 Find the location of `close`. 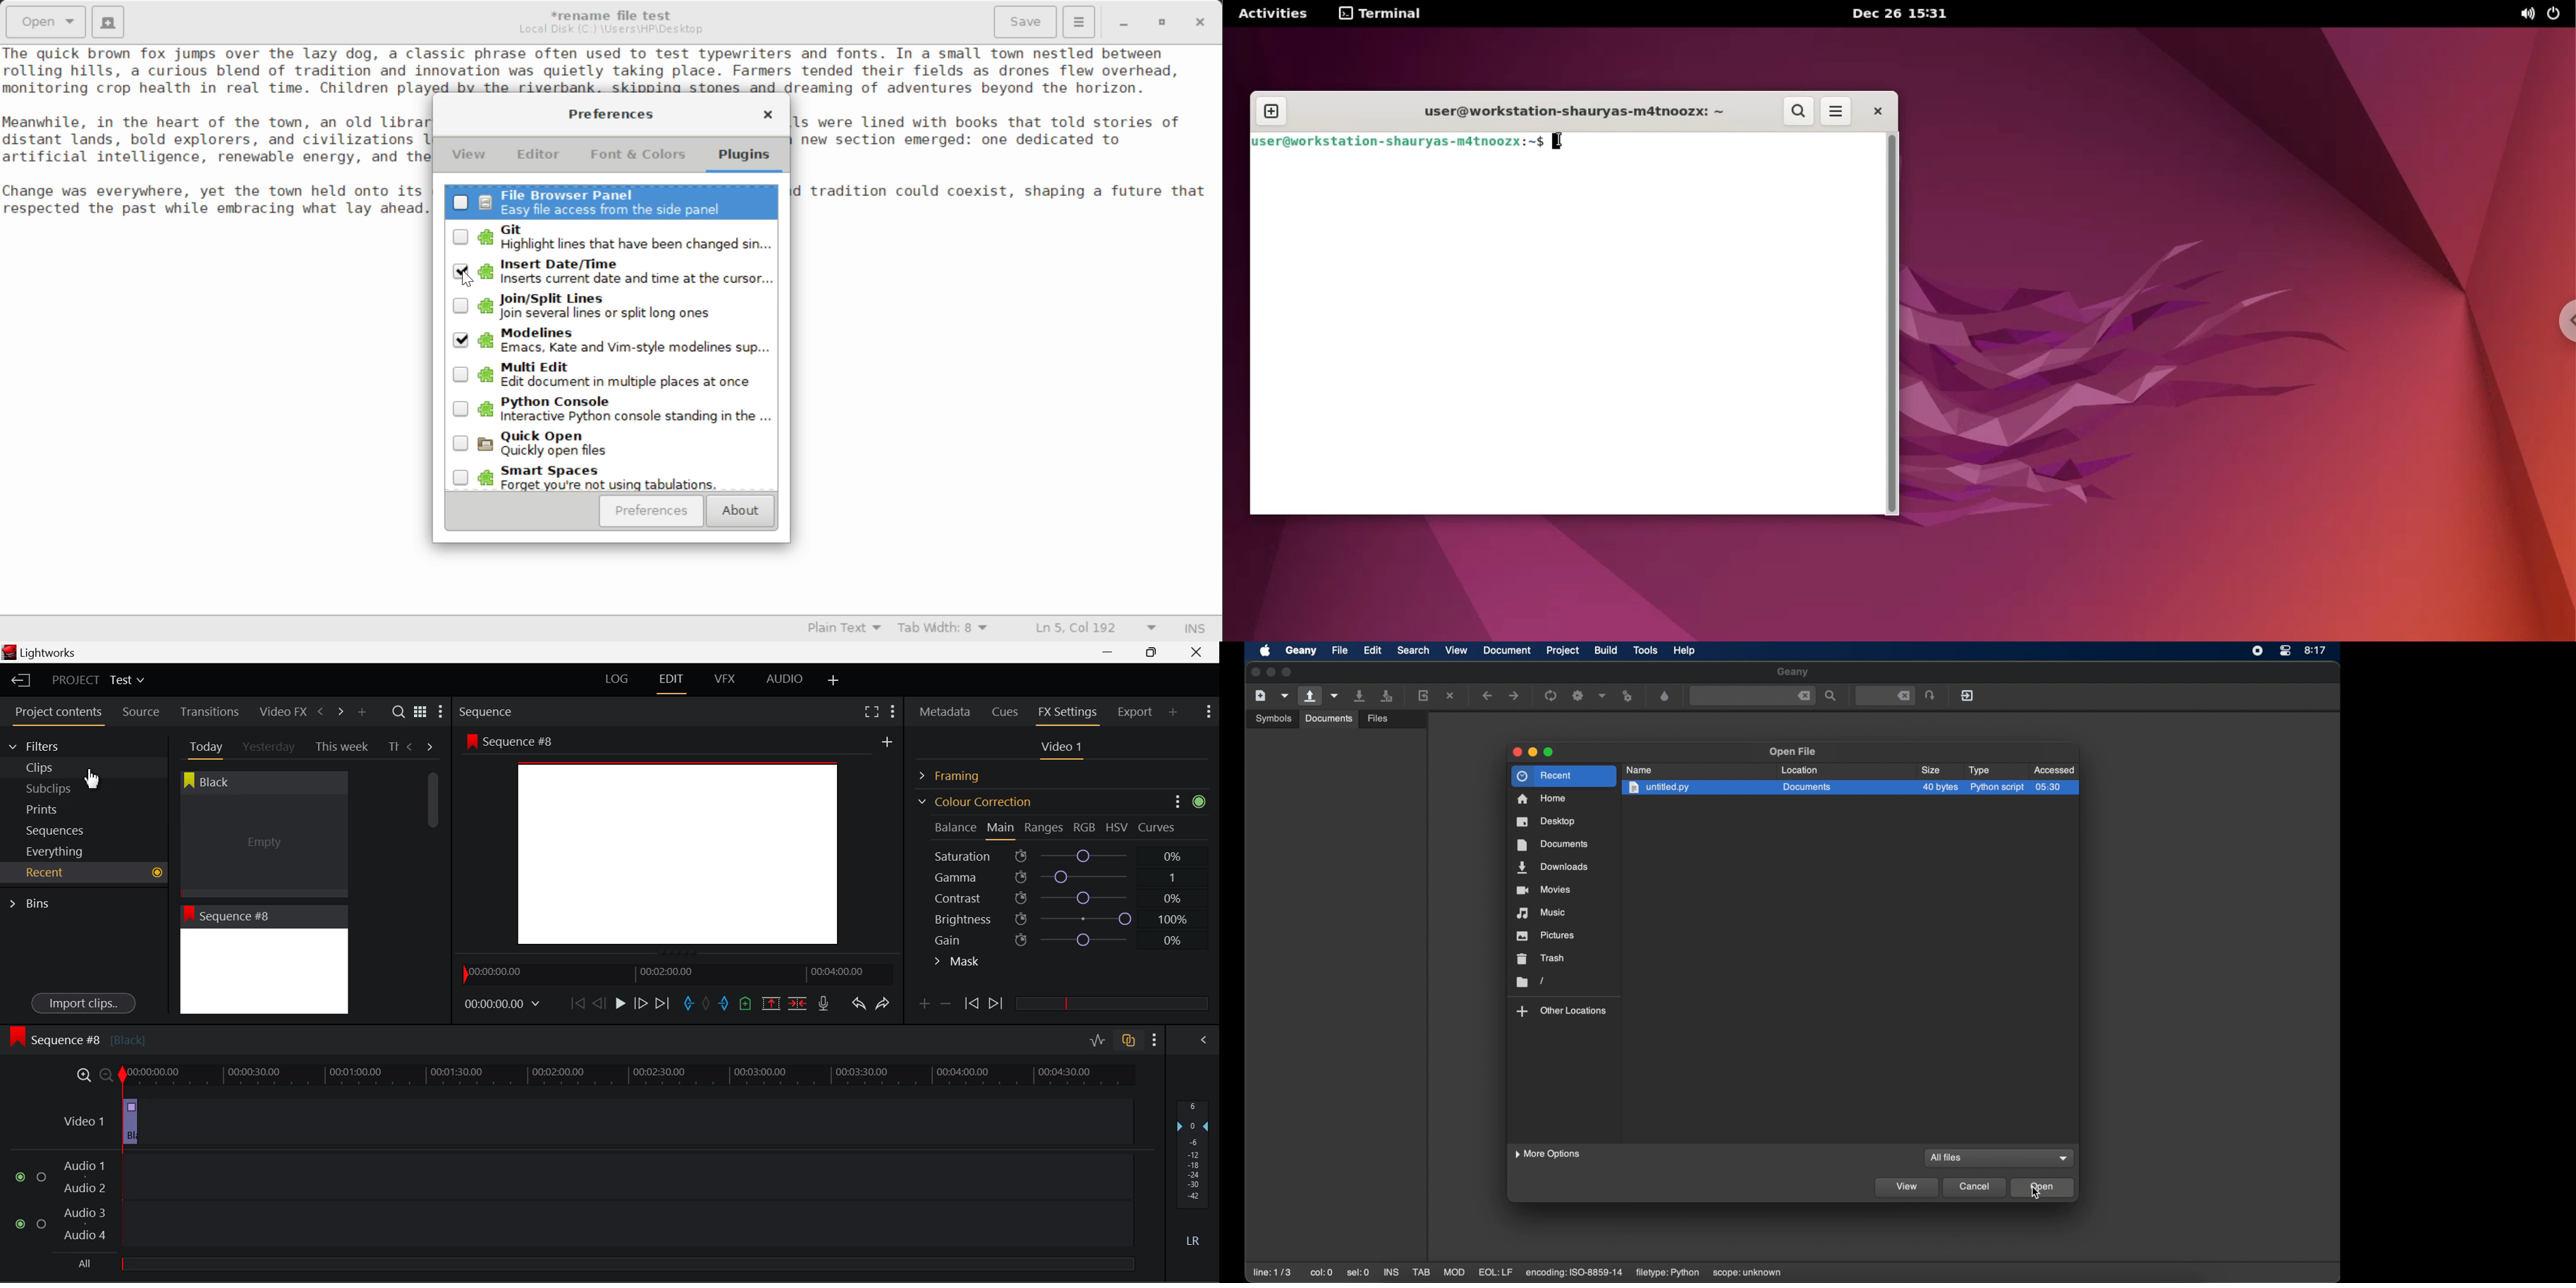

close is located at coordinates (1517, 752).